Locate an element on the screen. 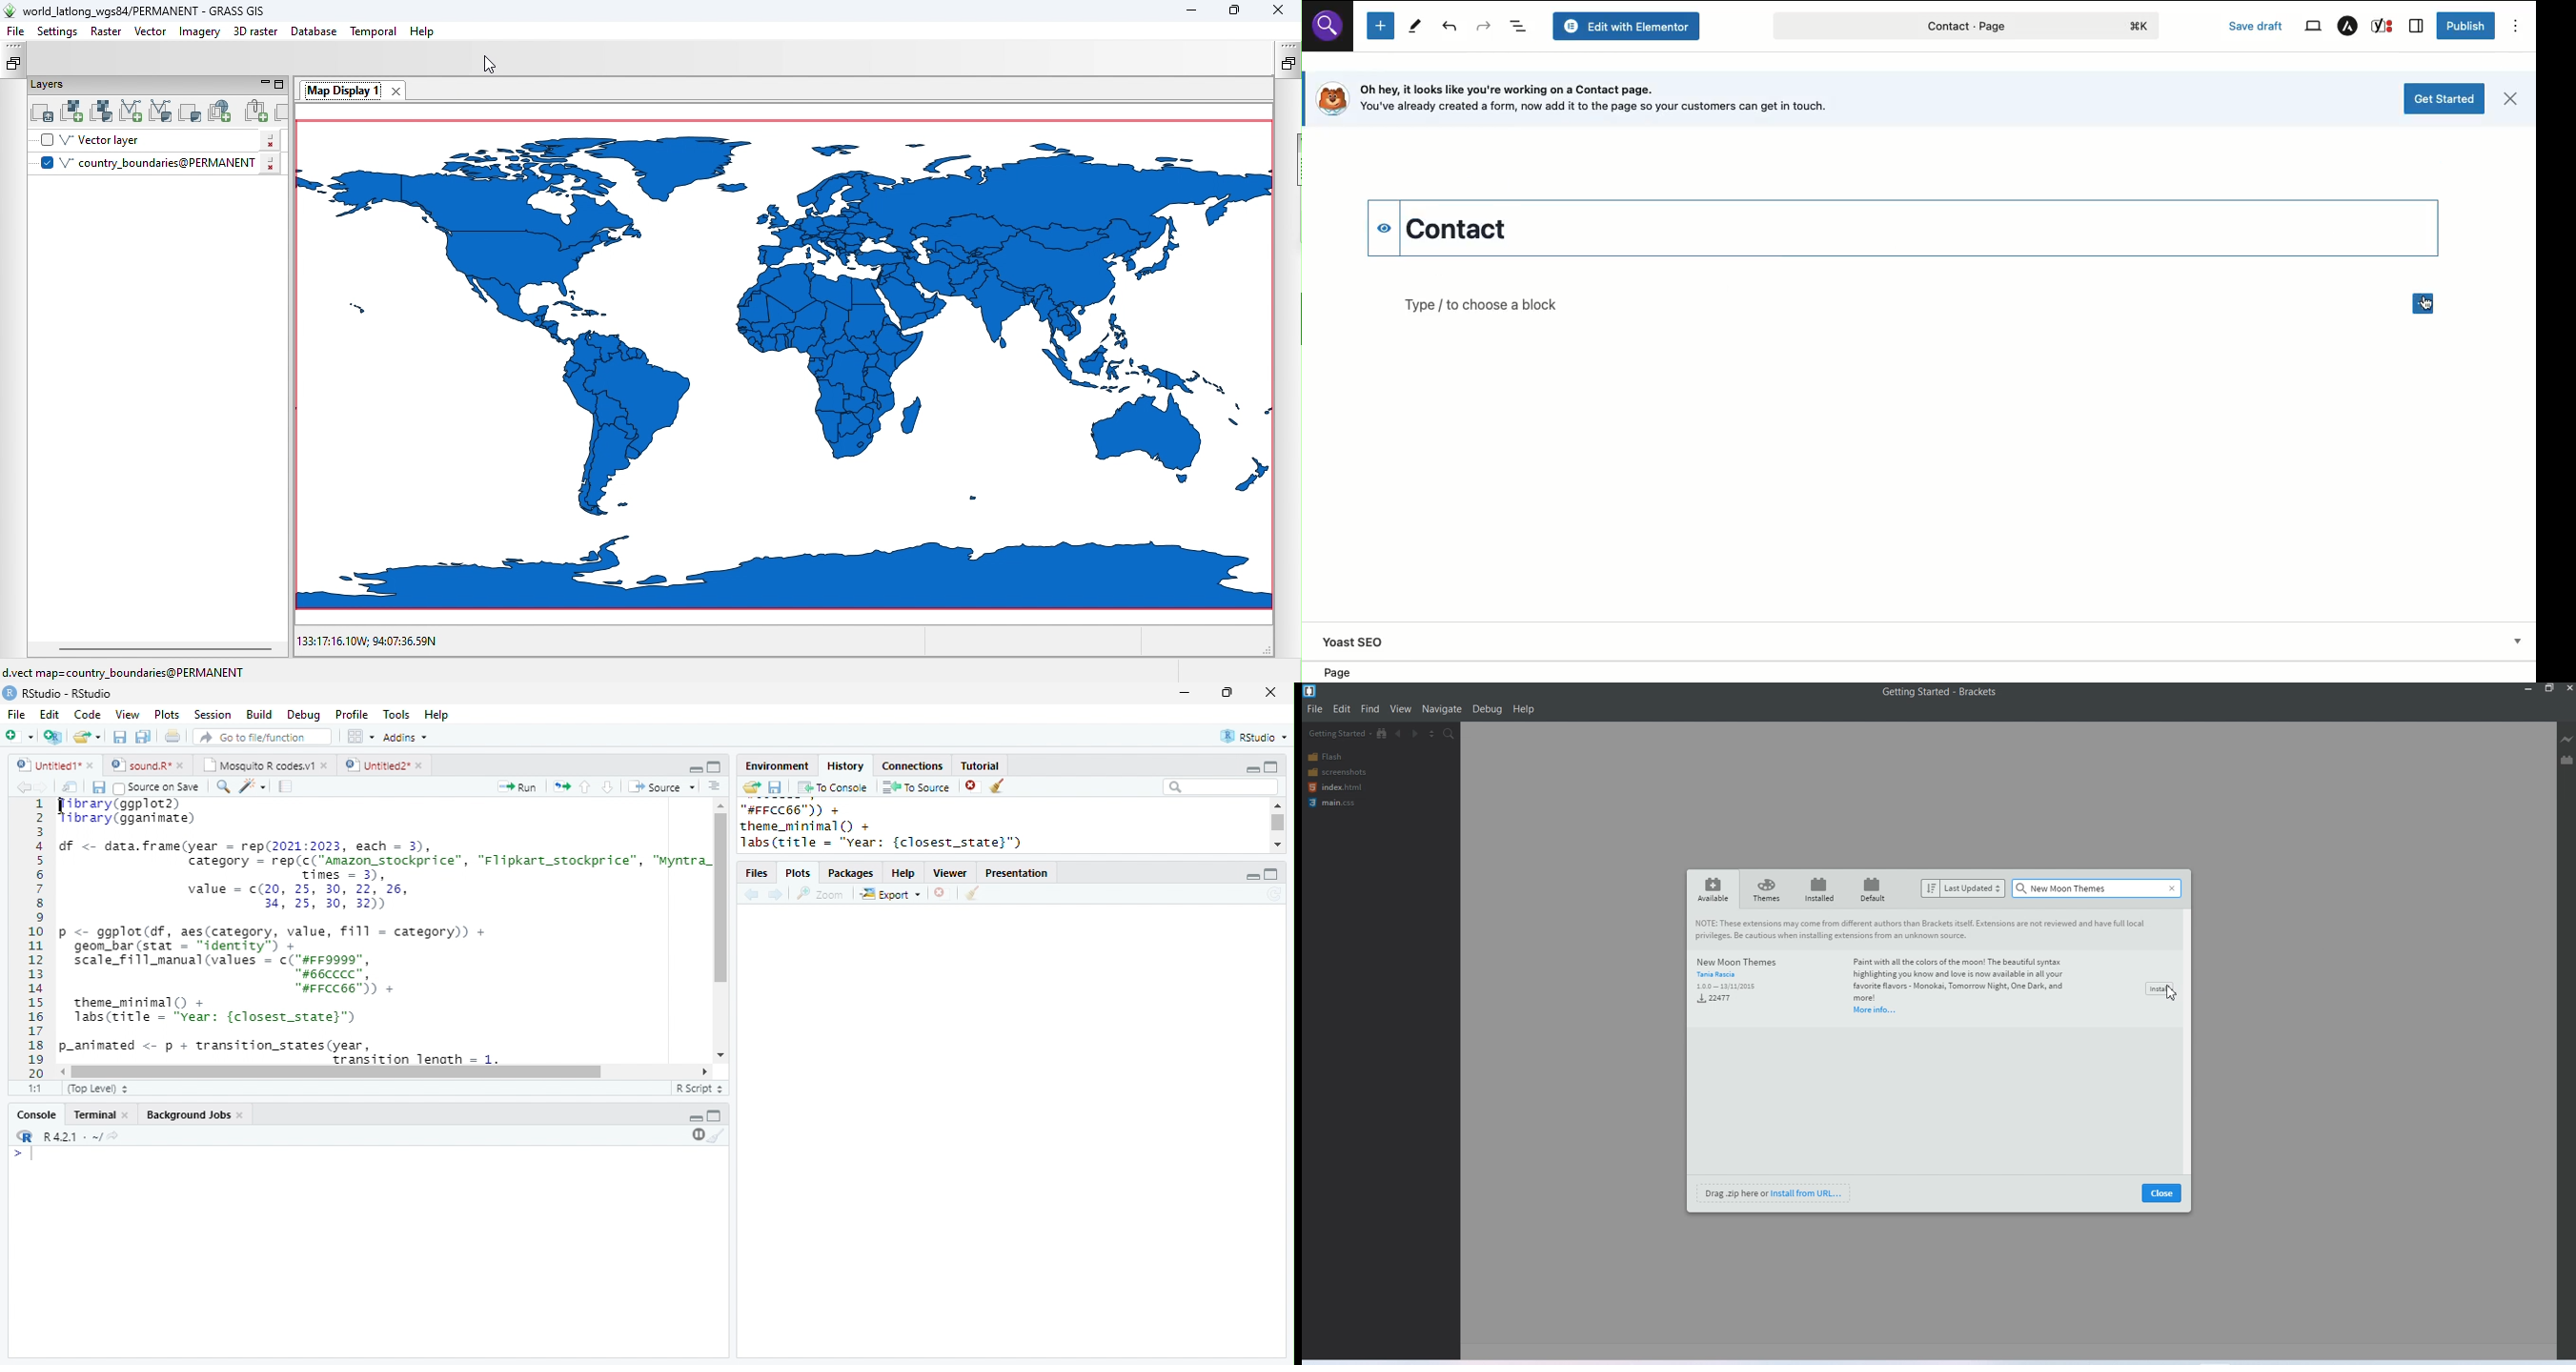 The height and width of the screenshot is (1372, 2576). code tools is located at coordinates (252, 786).